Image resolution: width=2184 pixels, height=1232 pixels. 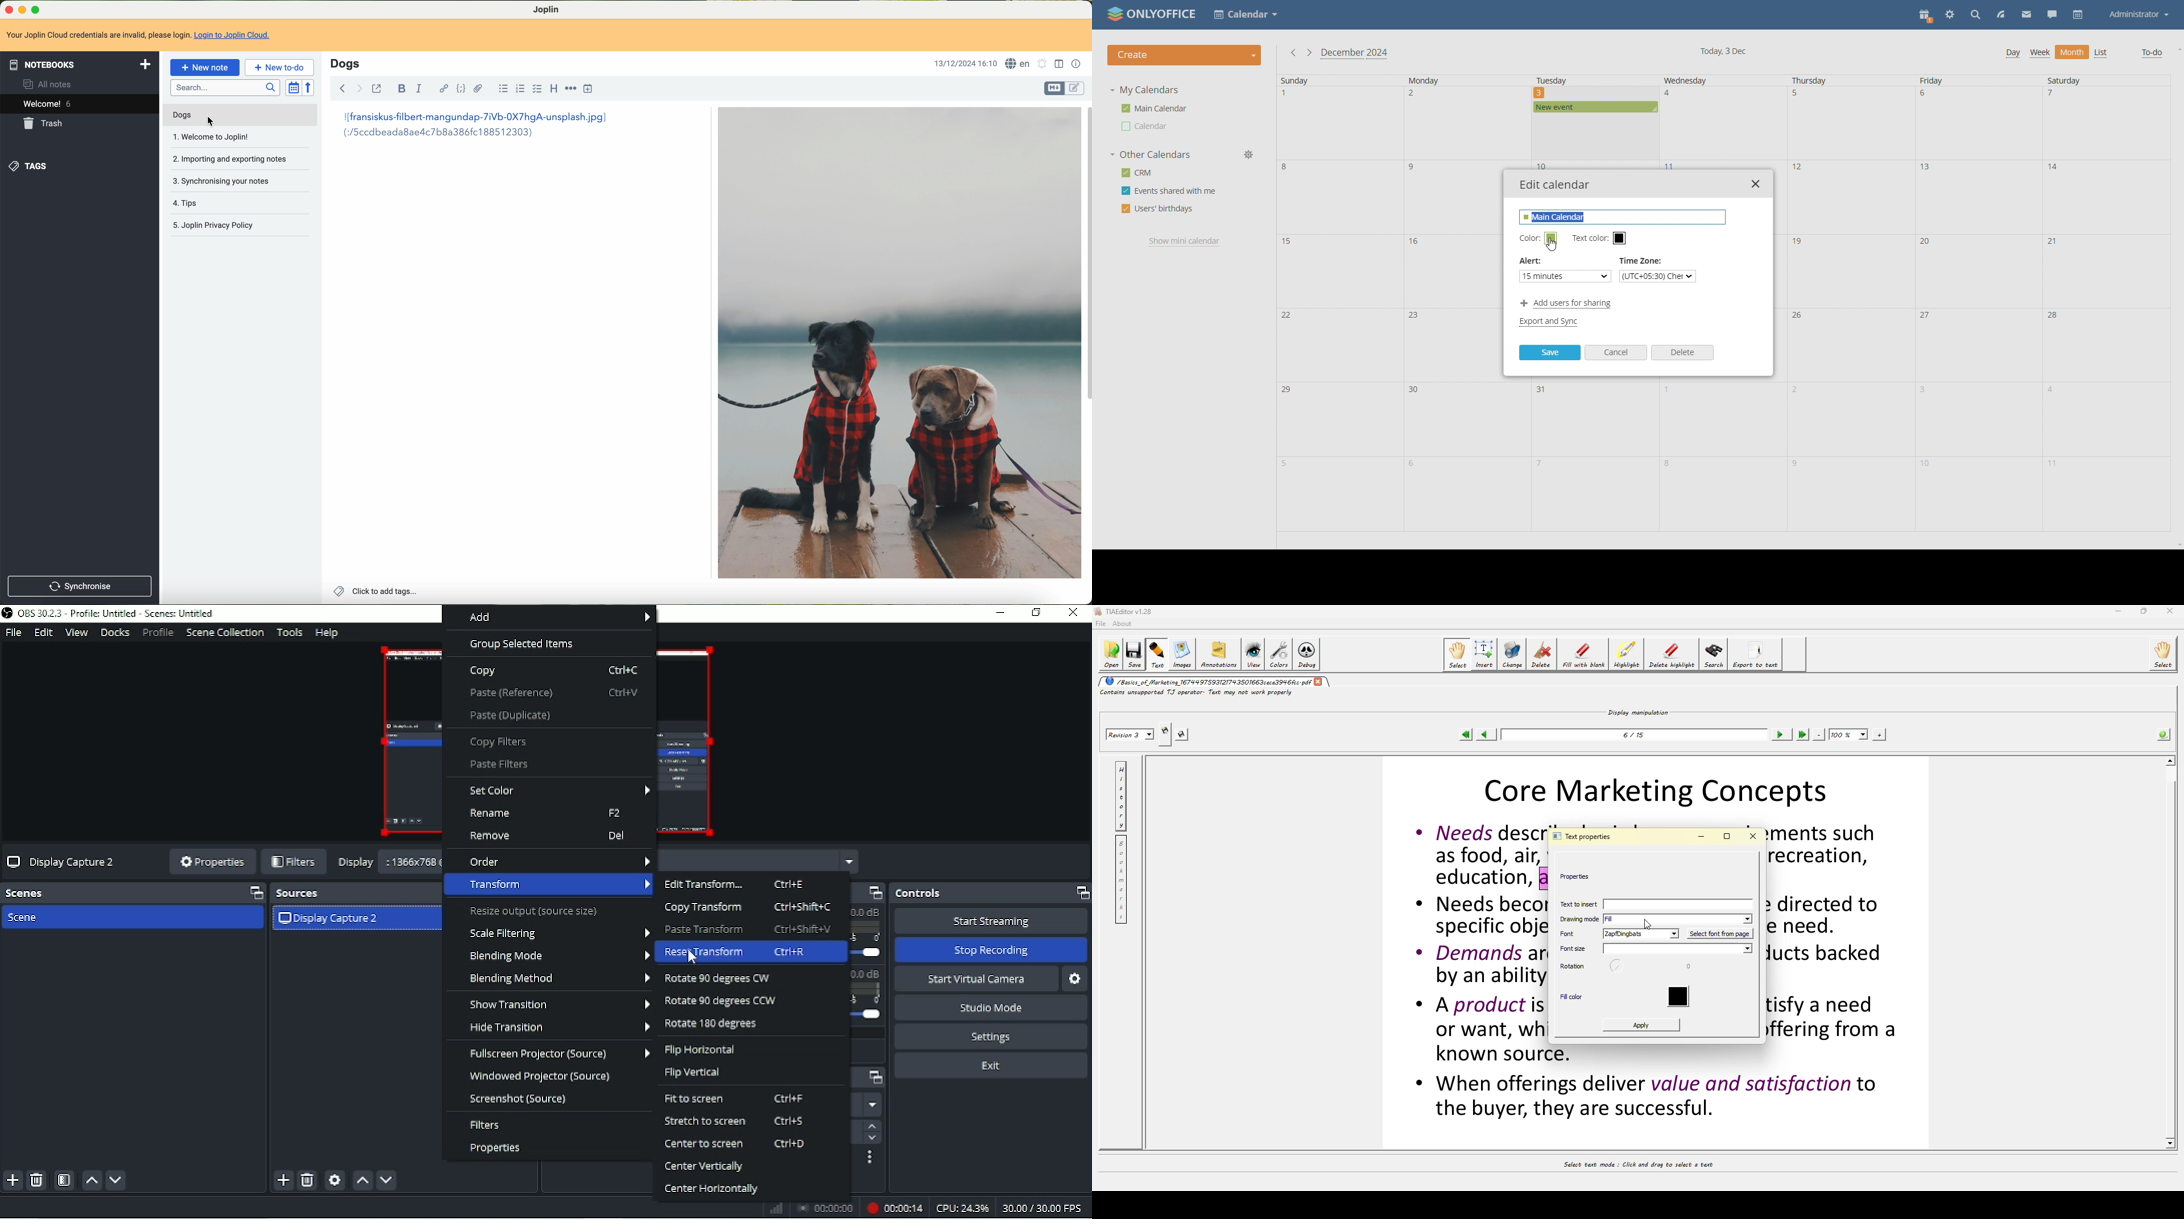 What do you see at coordinates (76, 633) in the screenshot?
I see `View` at bounding box center [76, 633].